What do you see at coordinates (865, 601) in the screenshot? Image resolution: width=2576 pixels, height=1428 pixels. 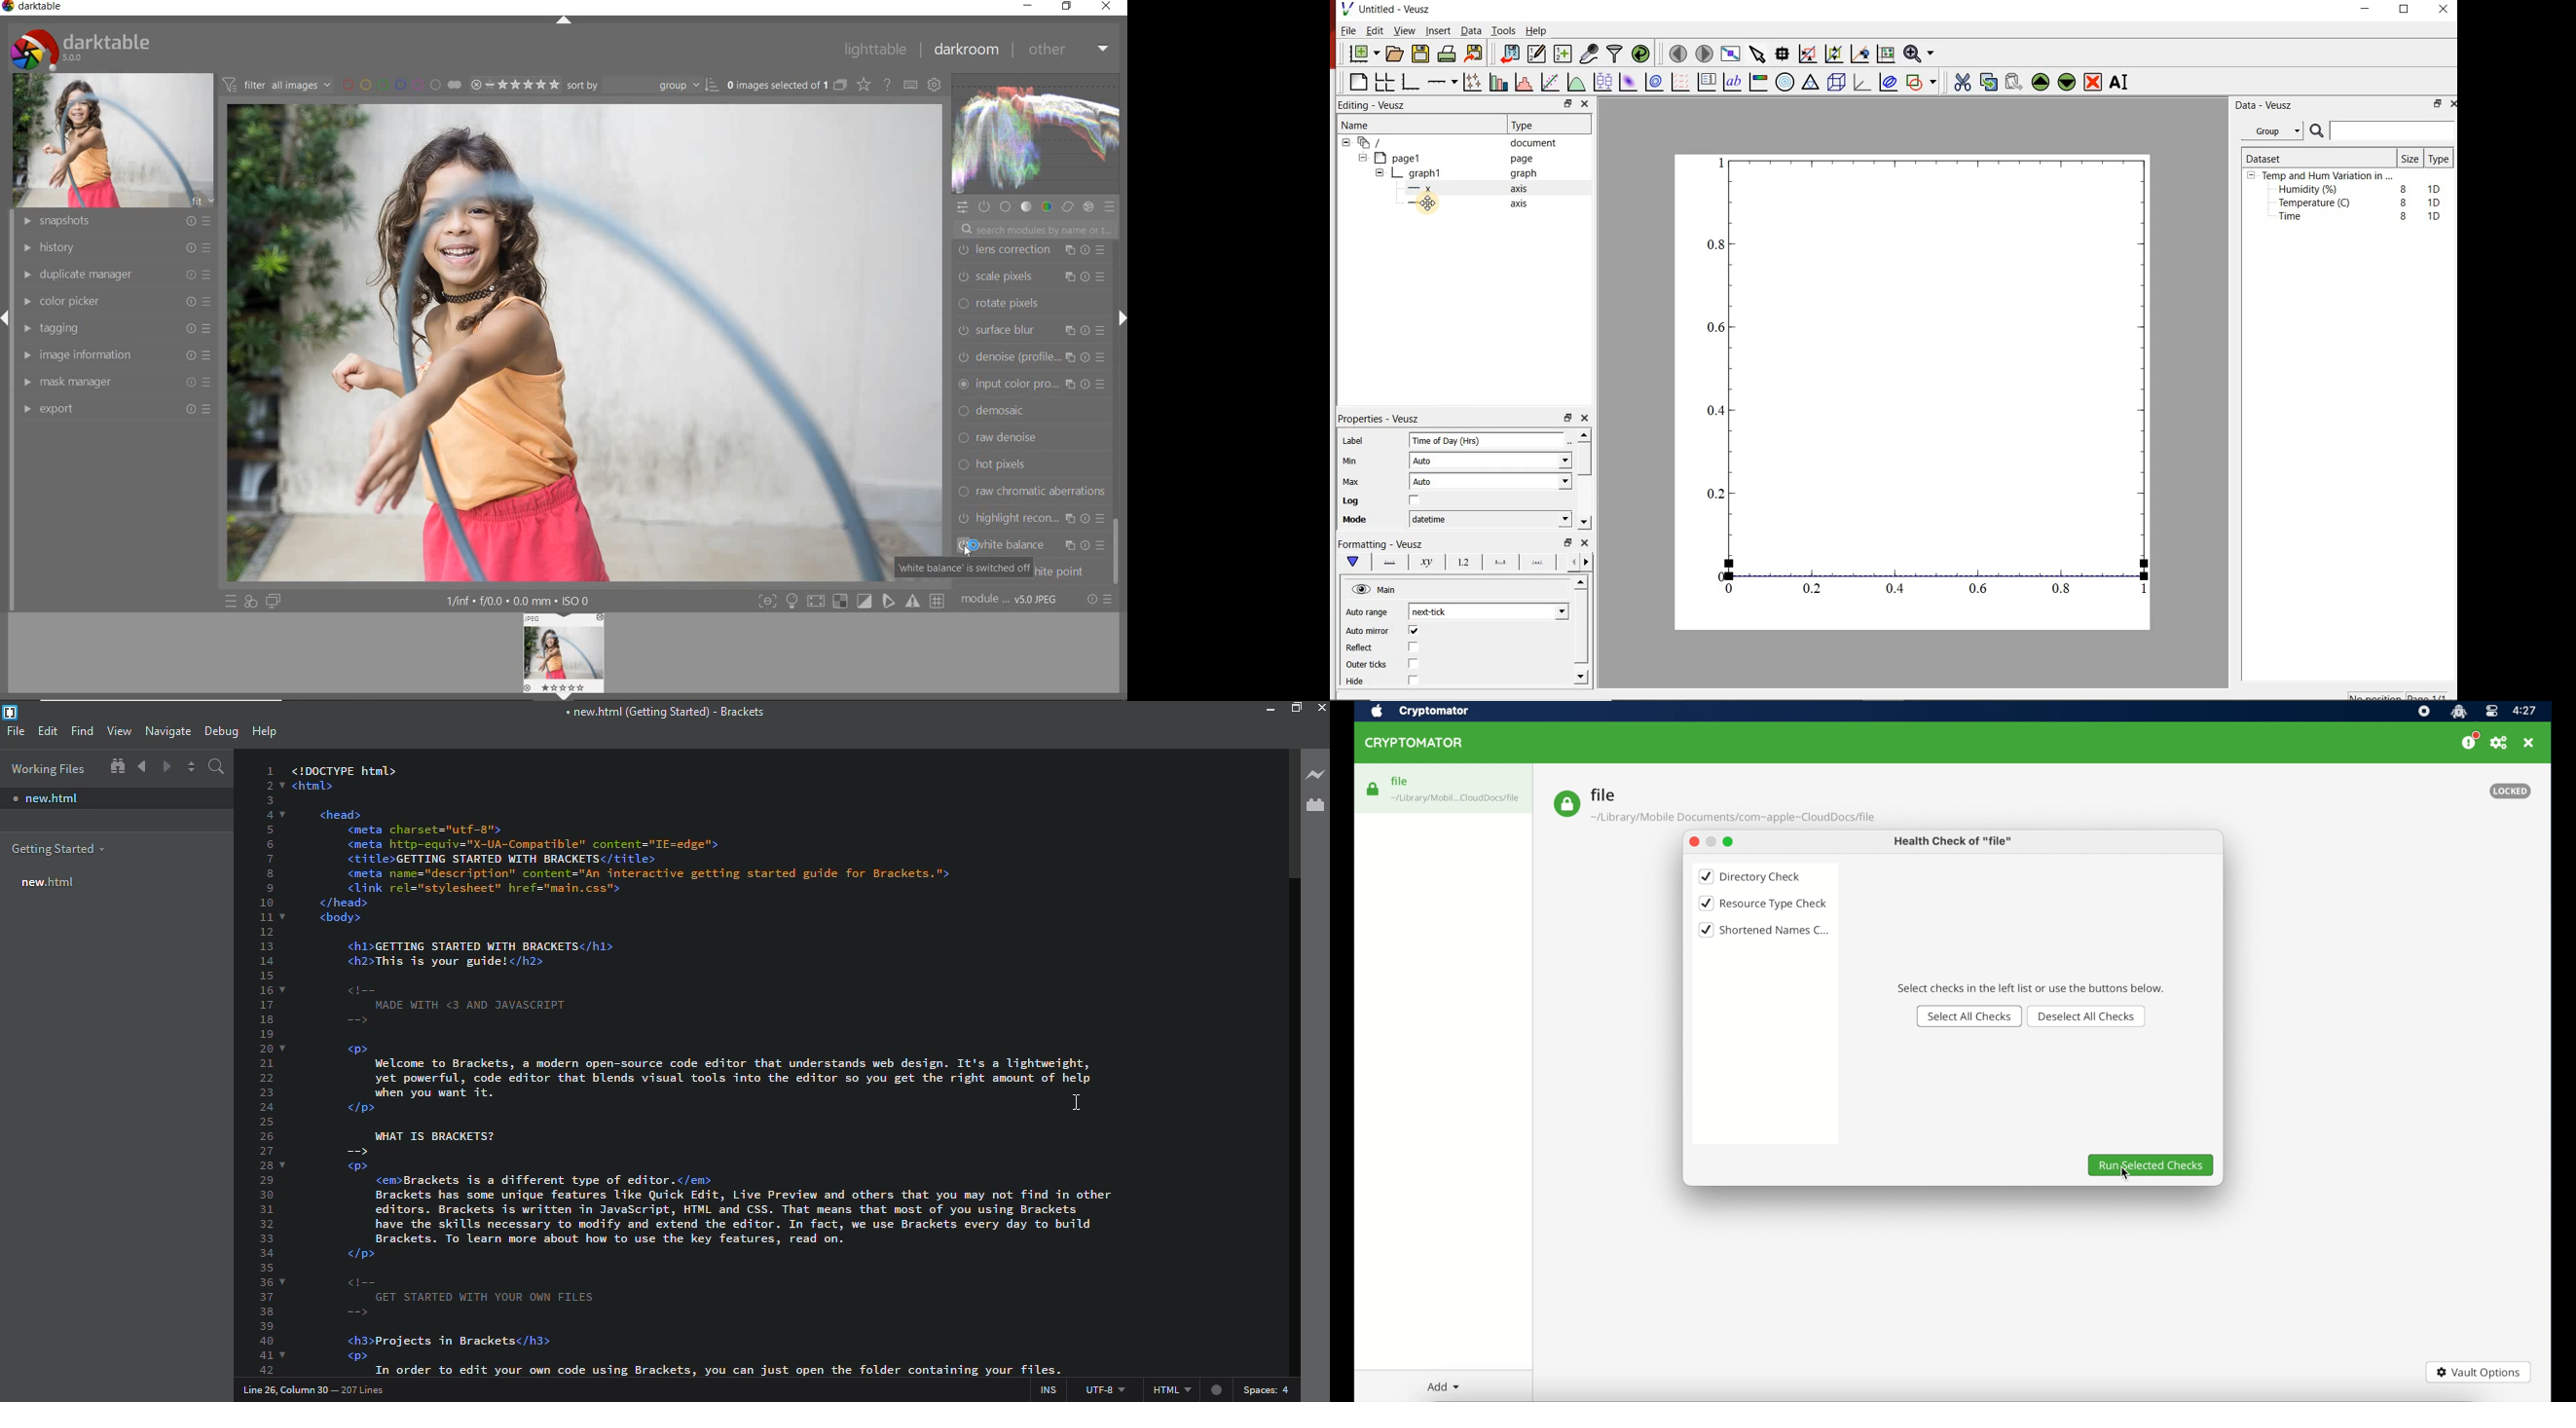 I see `toggle mode ` at bounding box center [865, 601].